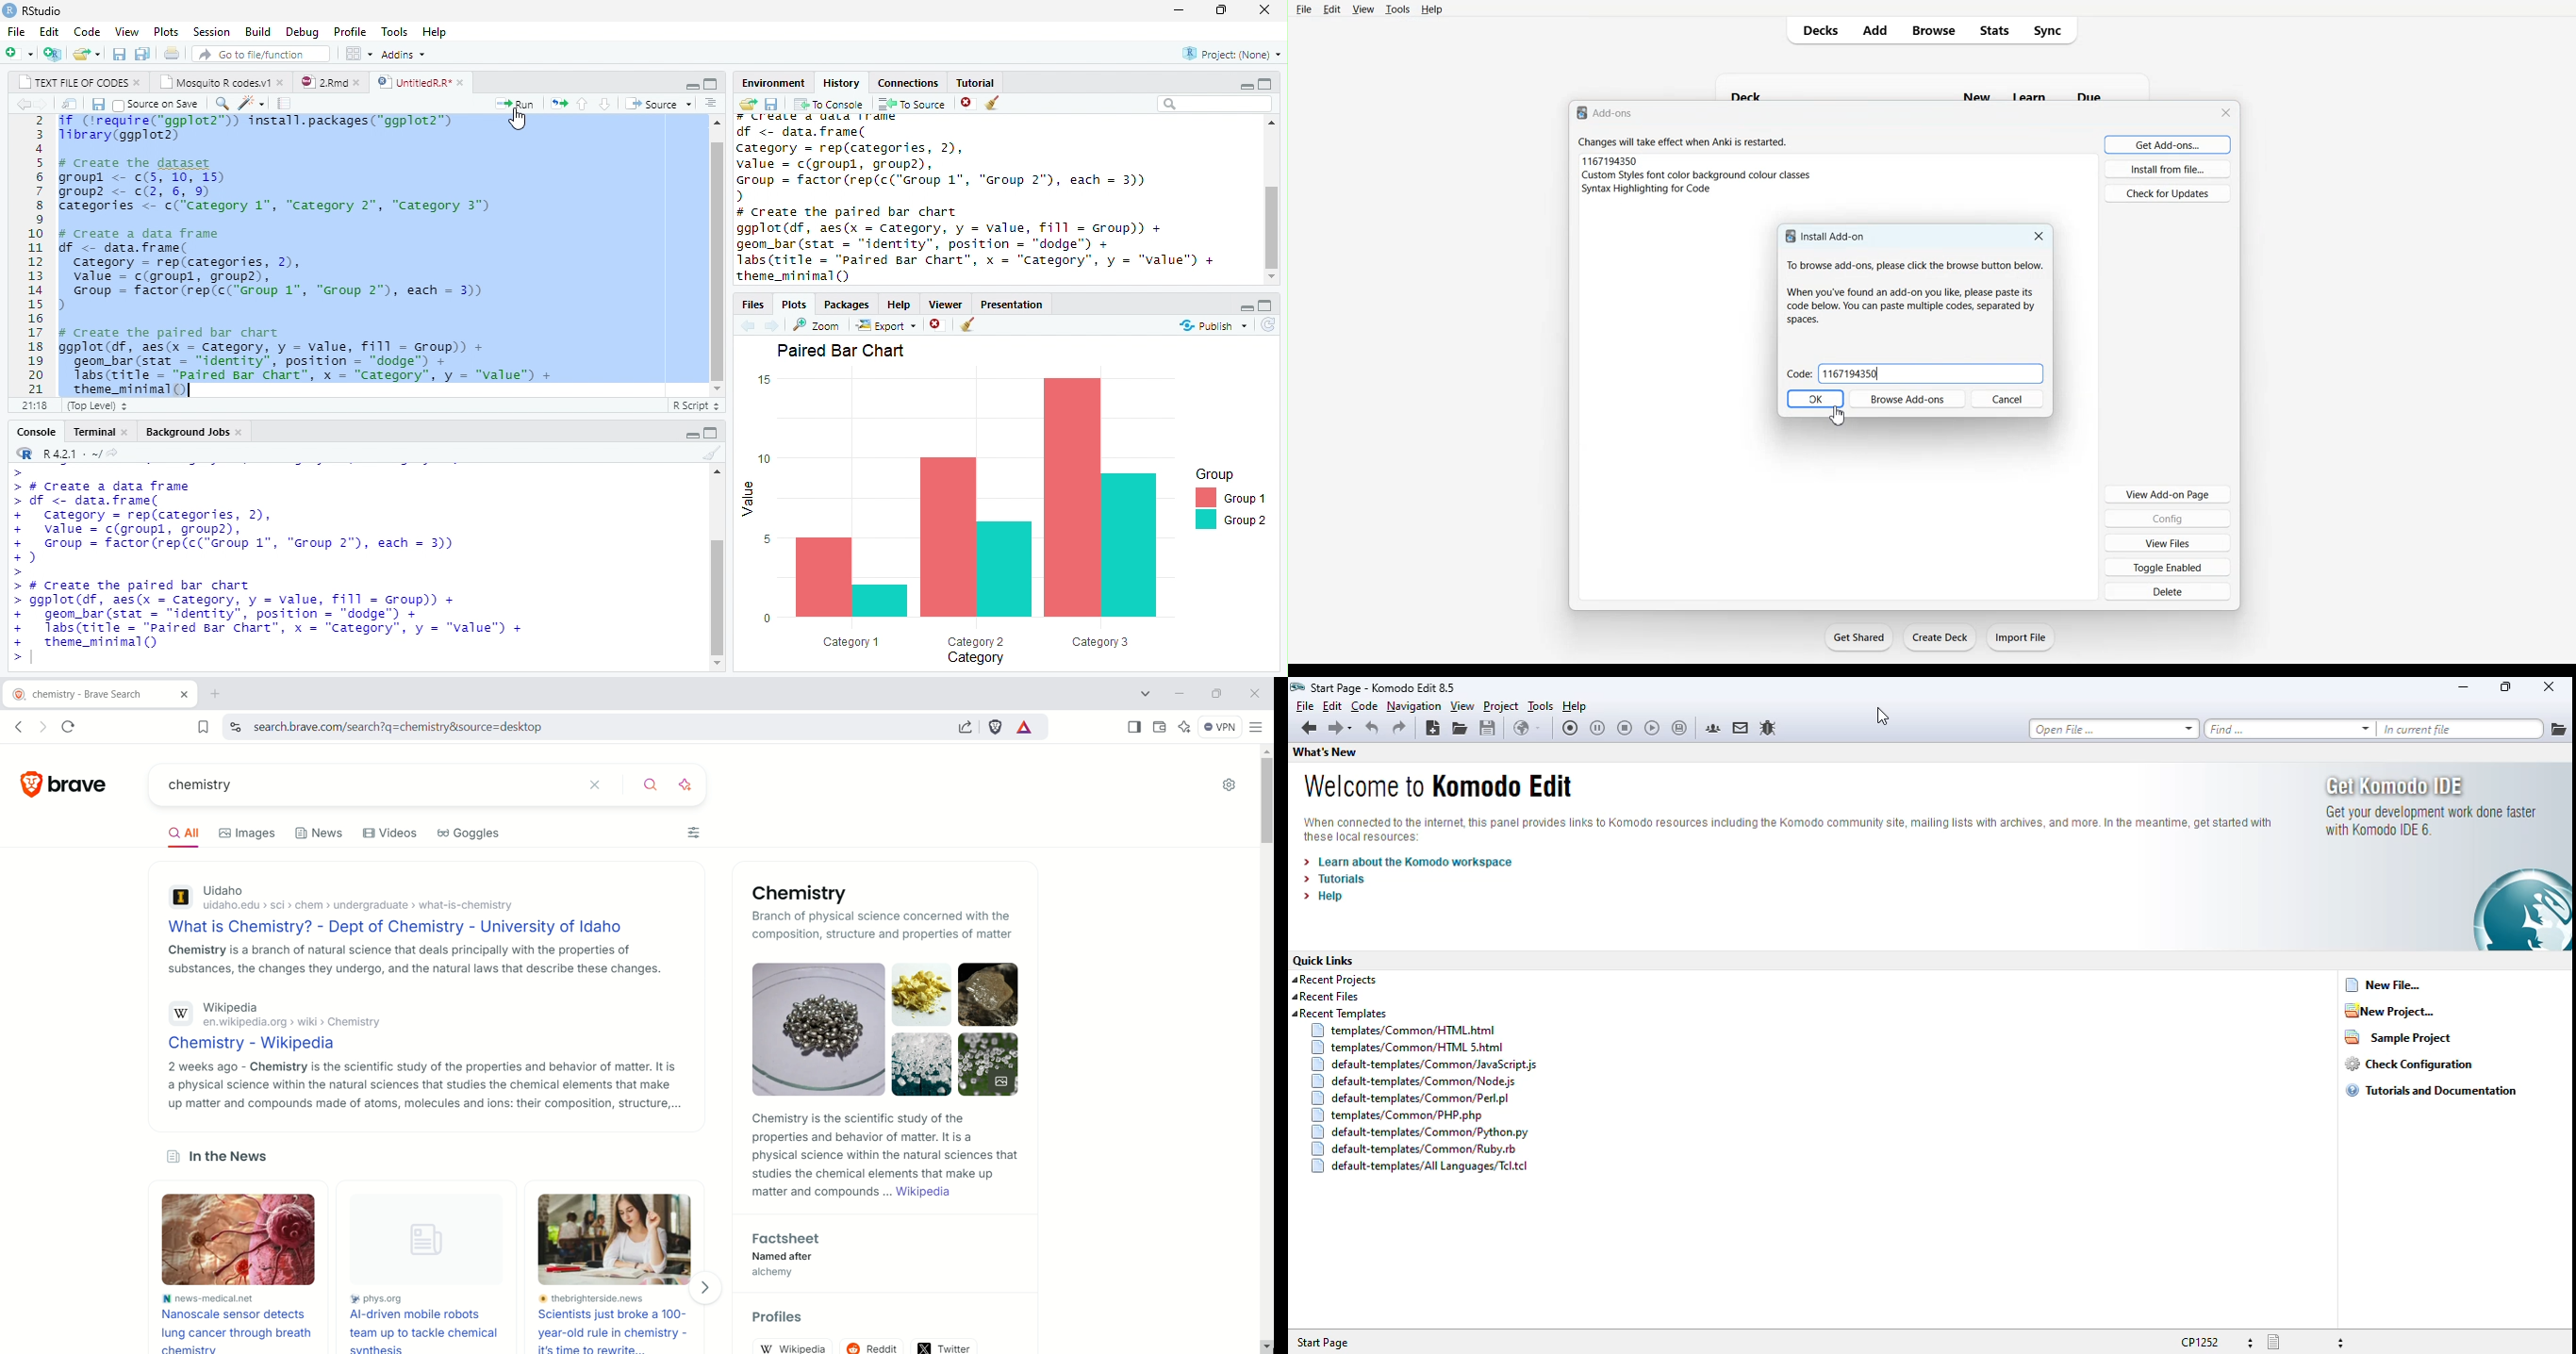 The image size is (2576, 1372). What do you see at coordinates (414, 82) in the screenshot?
I see `UntitledR.R*` at bounding box center [414, 82].